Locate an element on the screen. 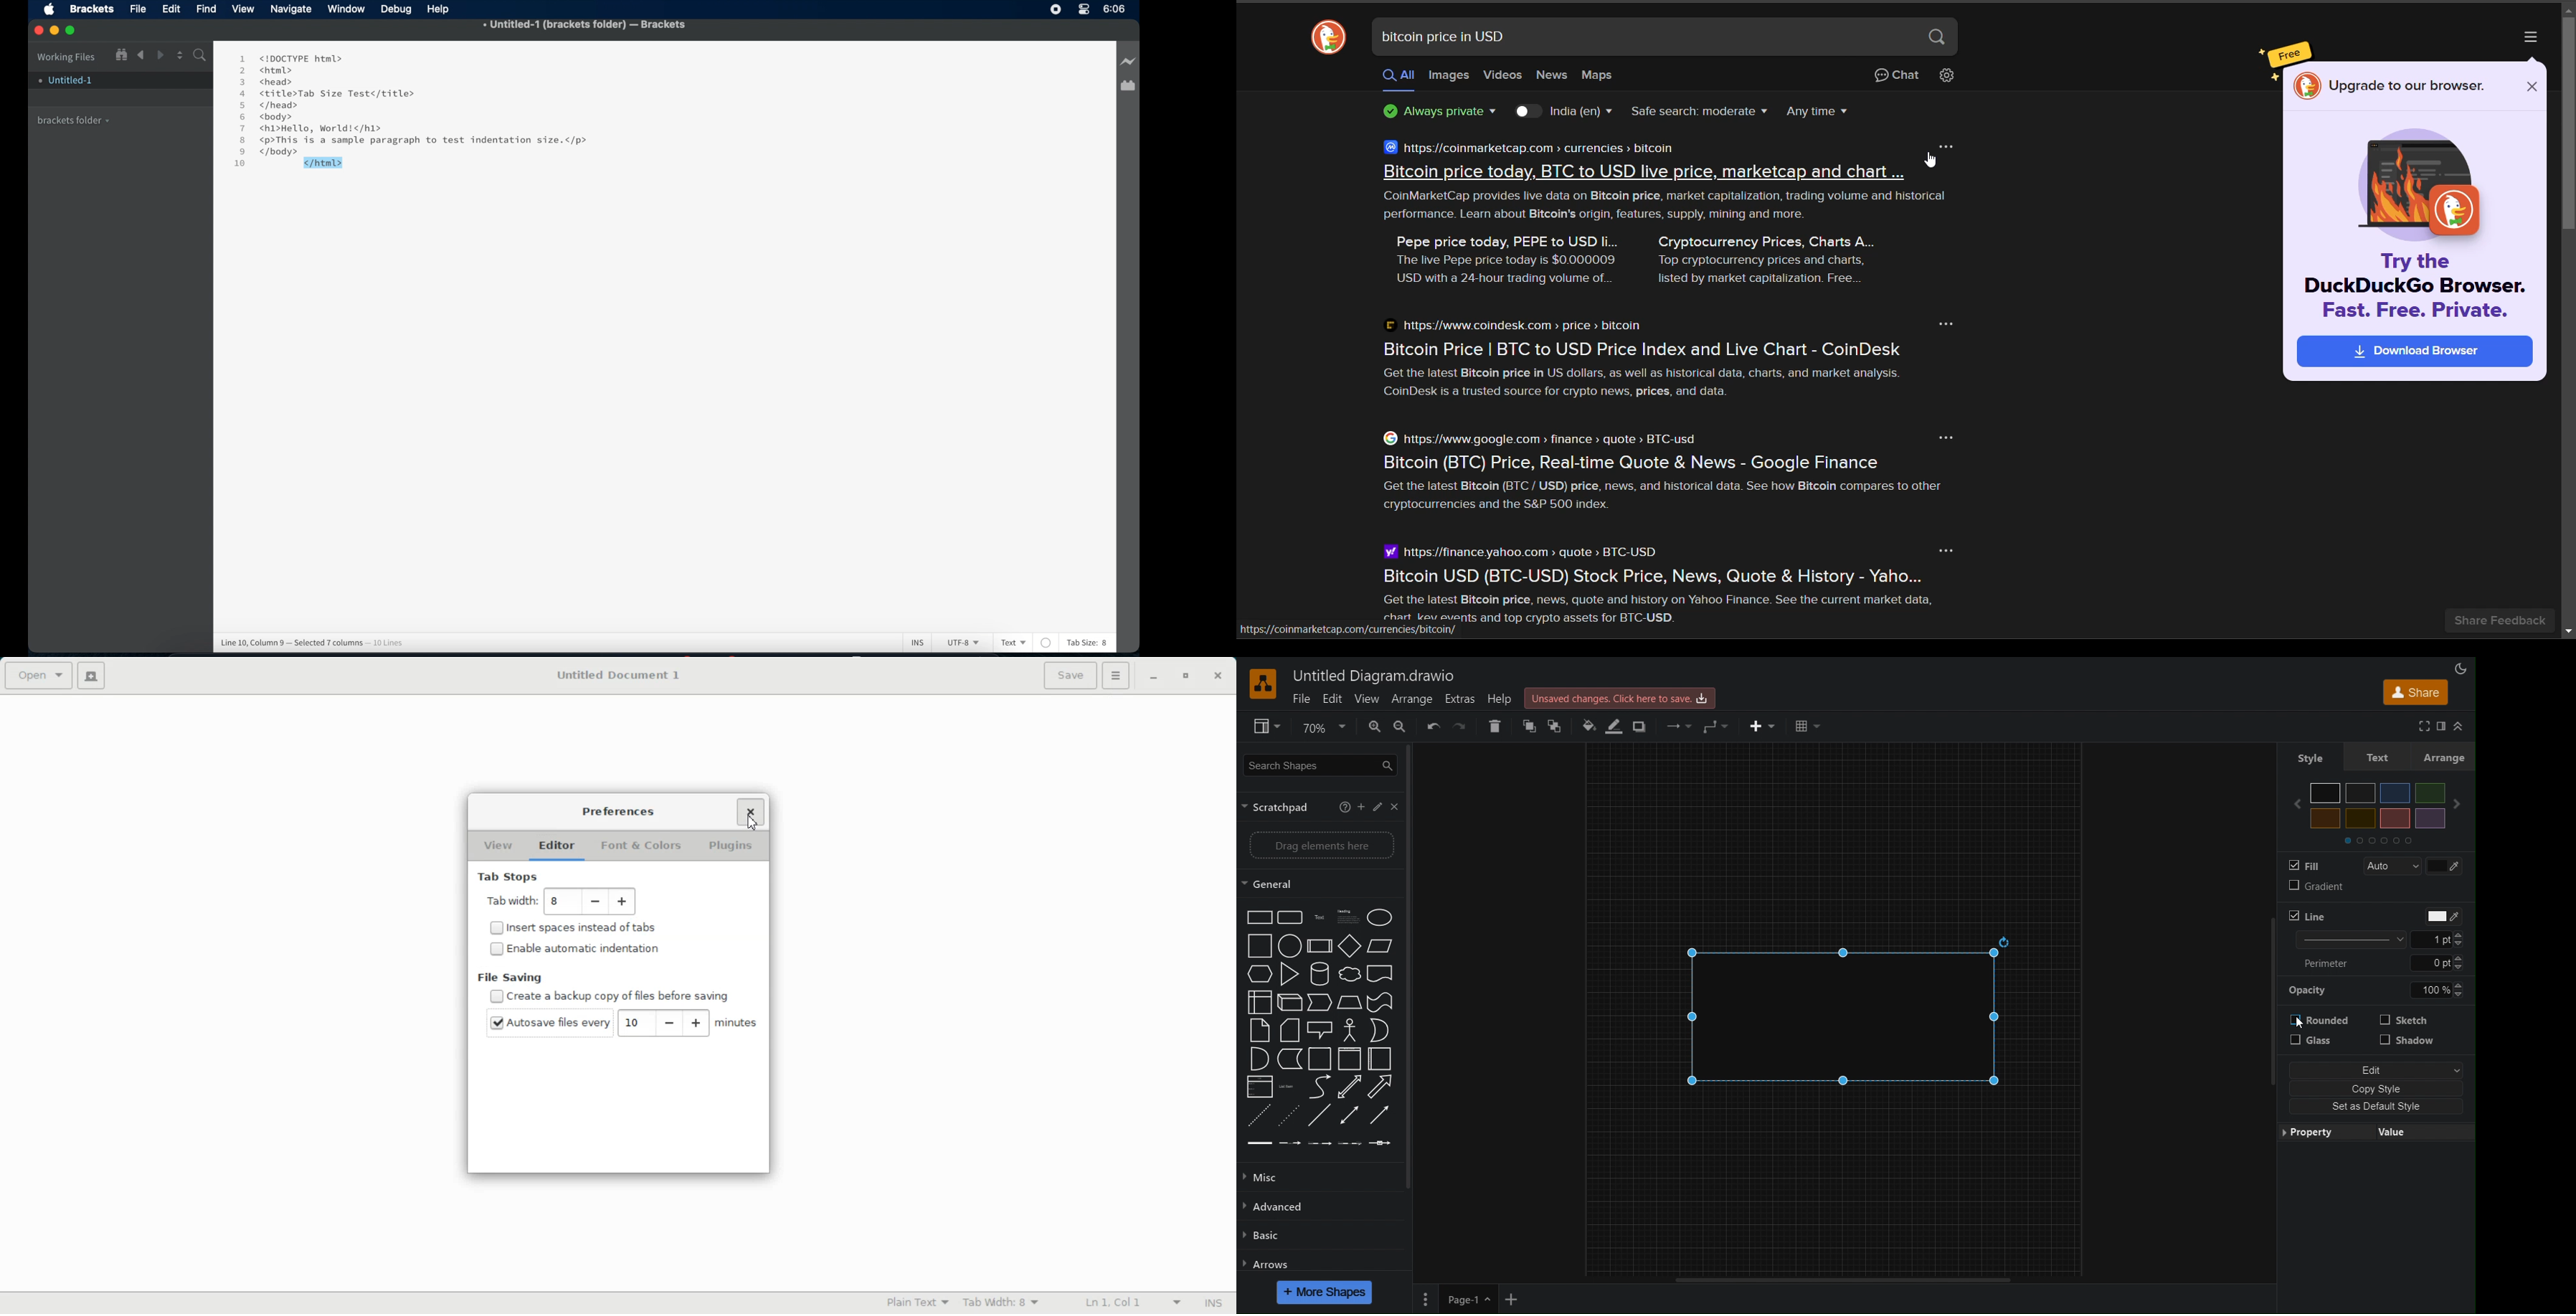  Fill is located at coordinates (2305, 865).